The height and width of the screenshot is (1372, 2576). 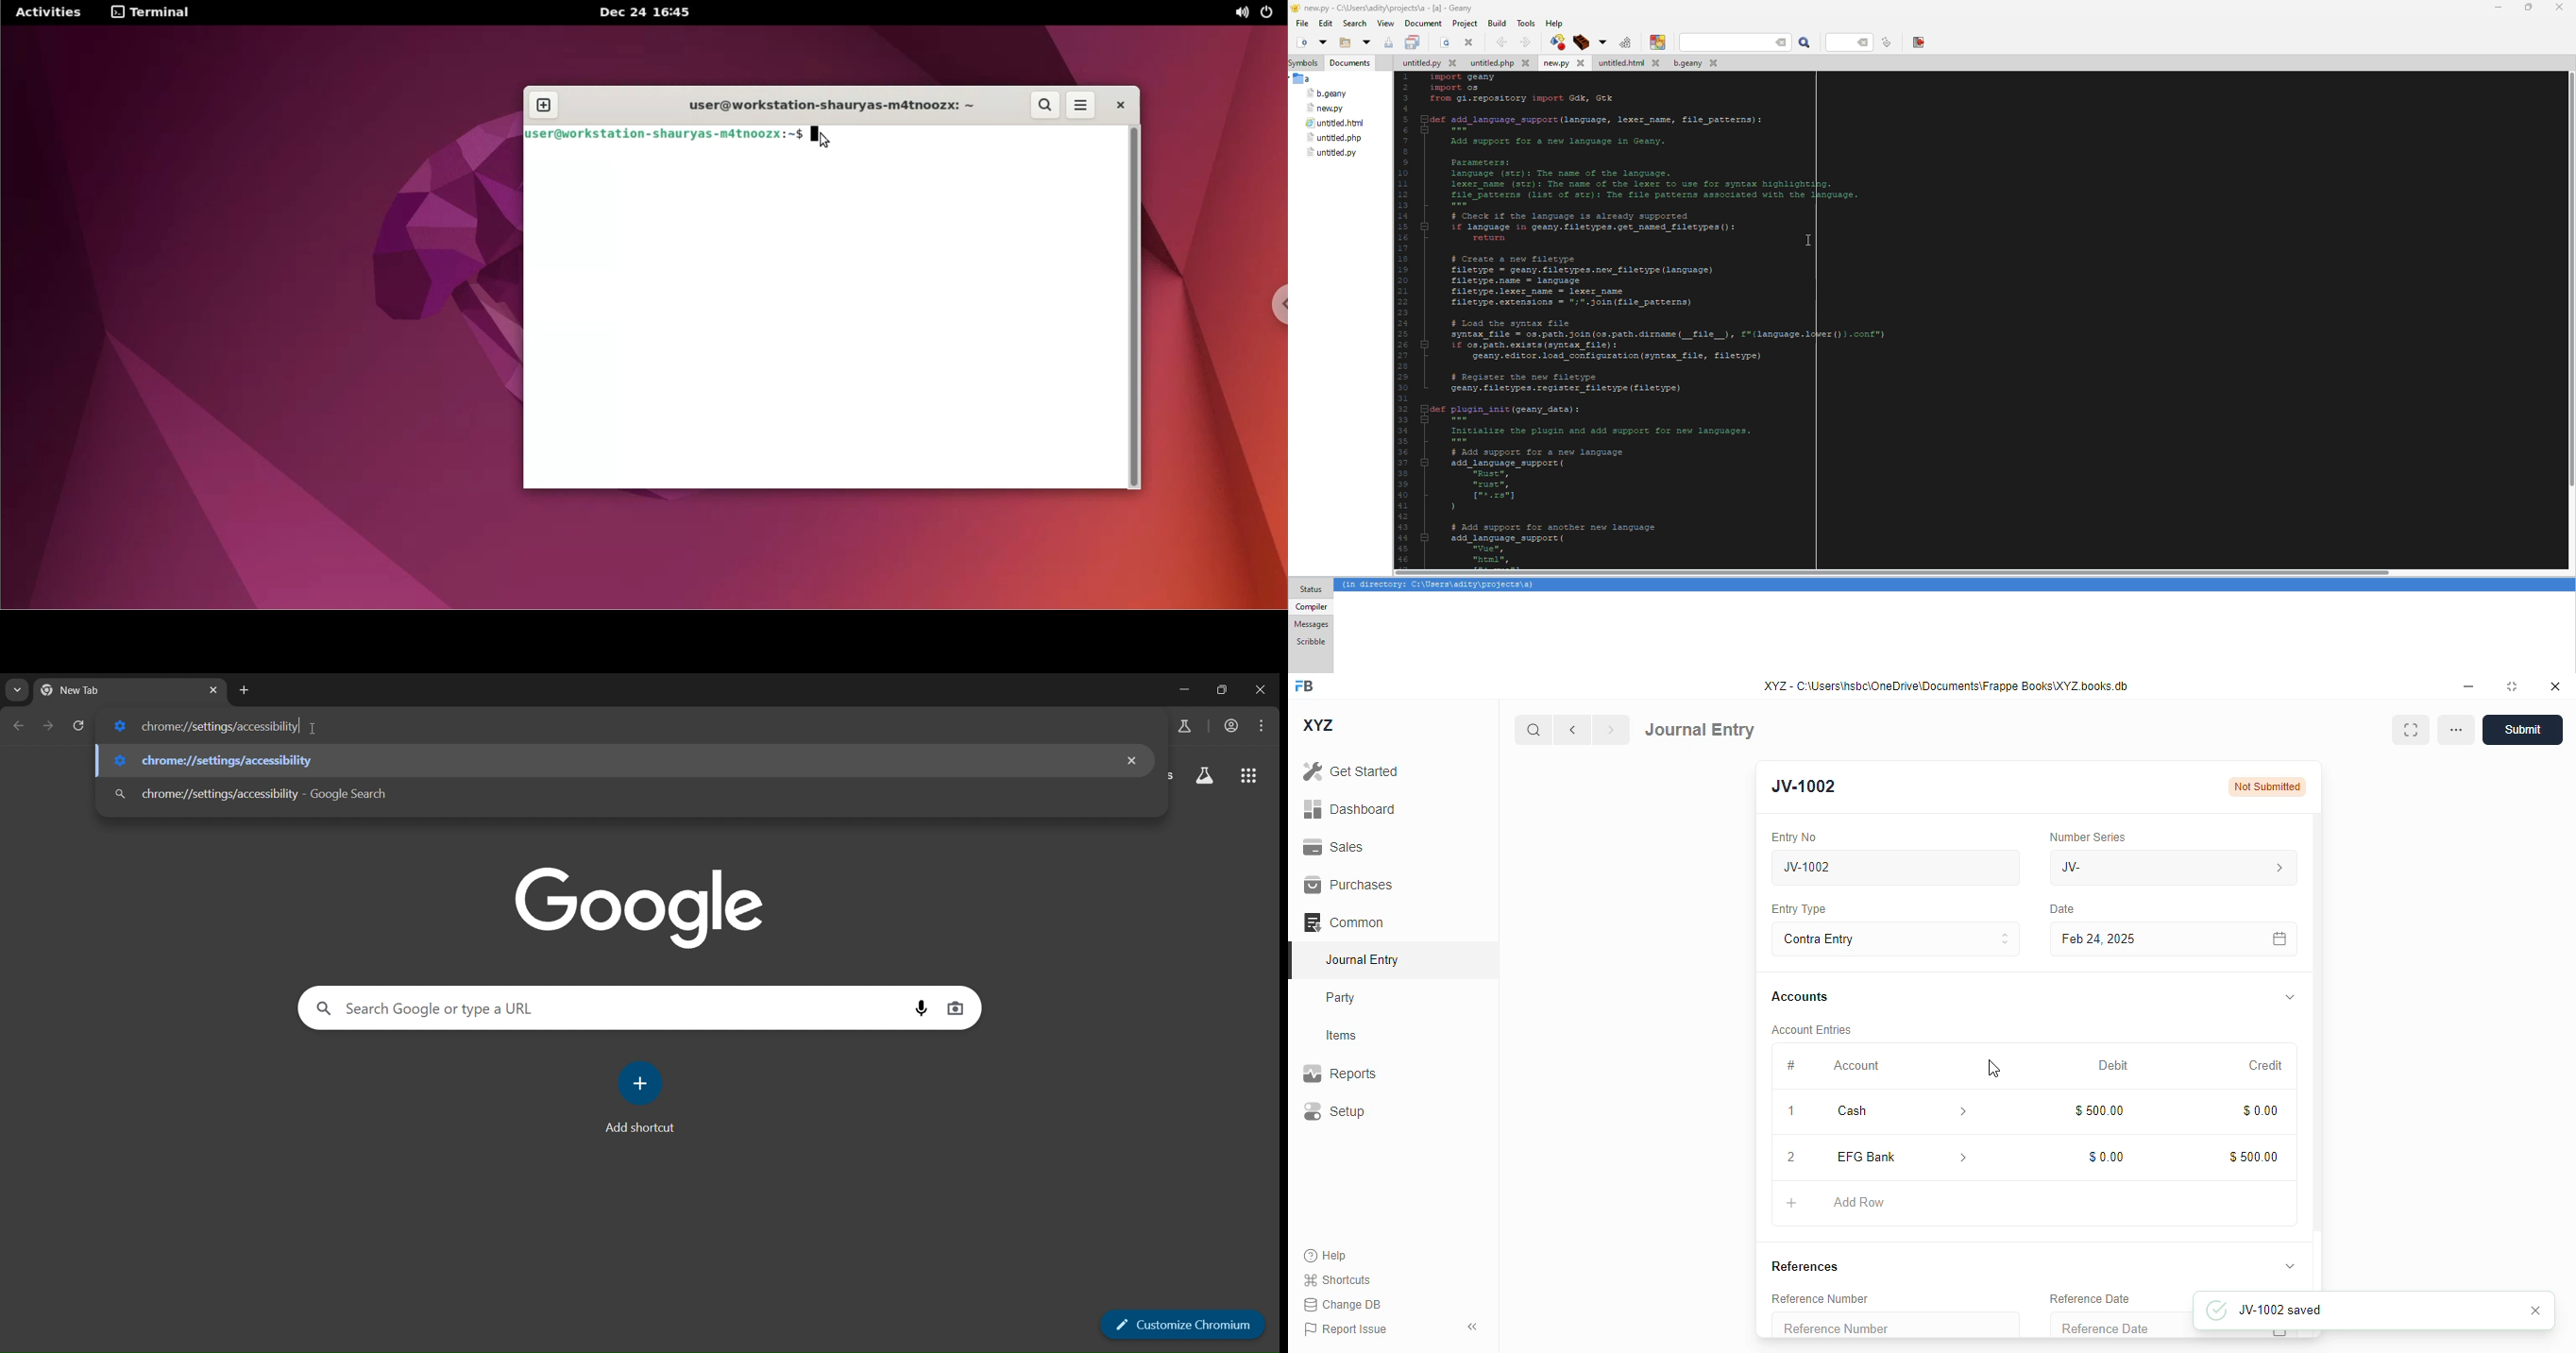 What do you see at coordinates (1814, 786) in the screenshot?
I see `new entry` at bounding box center [1814, 786].